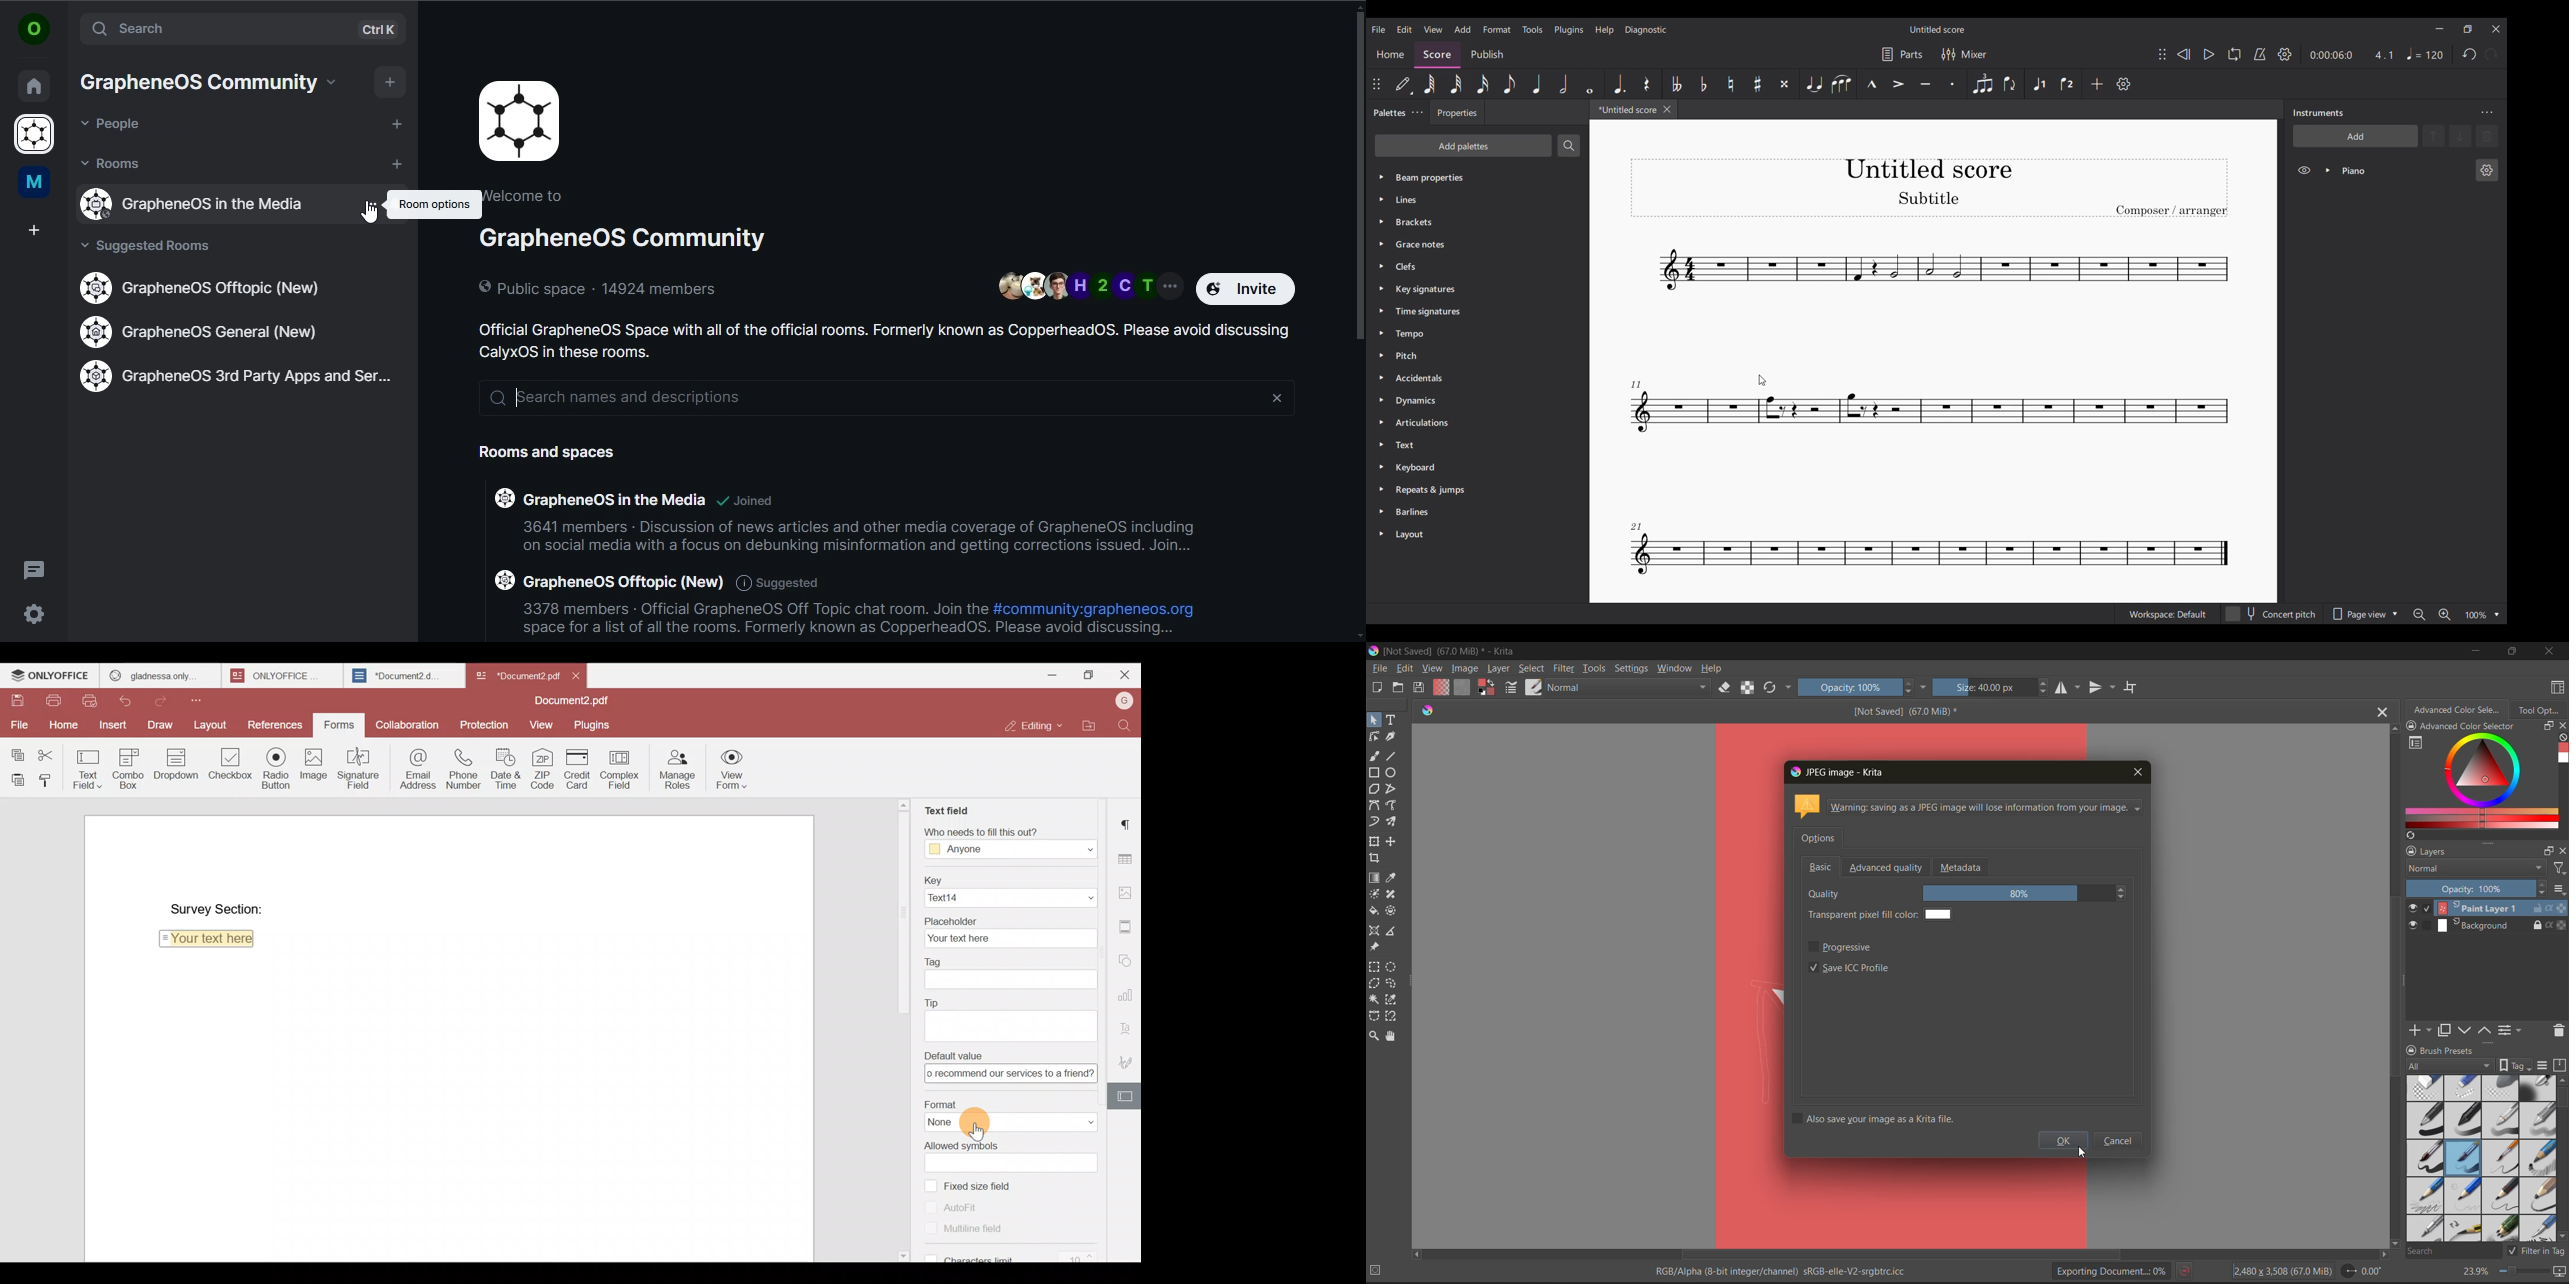 Image resolution: width=2576 pixels, height=1288 pixels. Describe the element at coordinates (1374, 1000) in the screenshot. I see `tools` at that location.